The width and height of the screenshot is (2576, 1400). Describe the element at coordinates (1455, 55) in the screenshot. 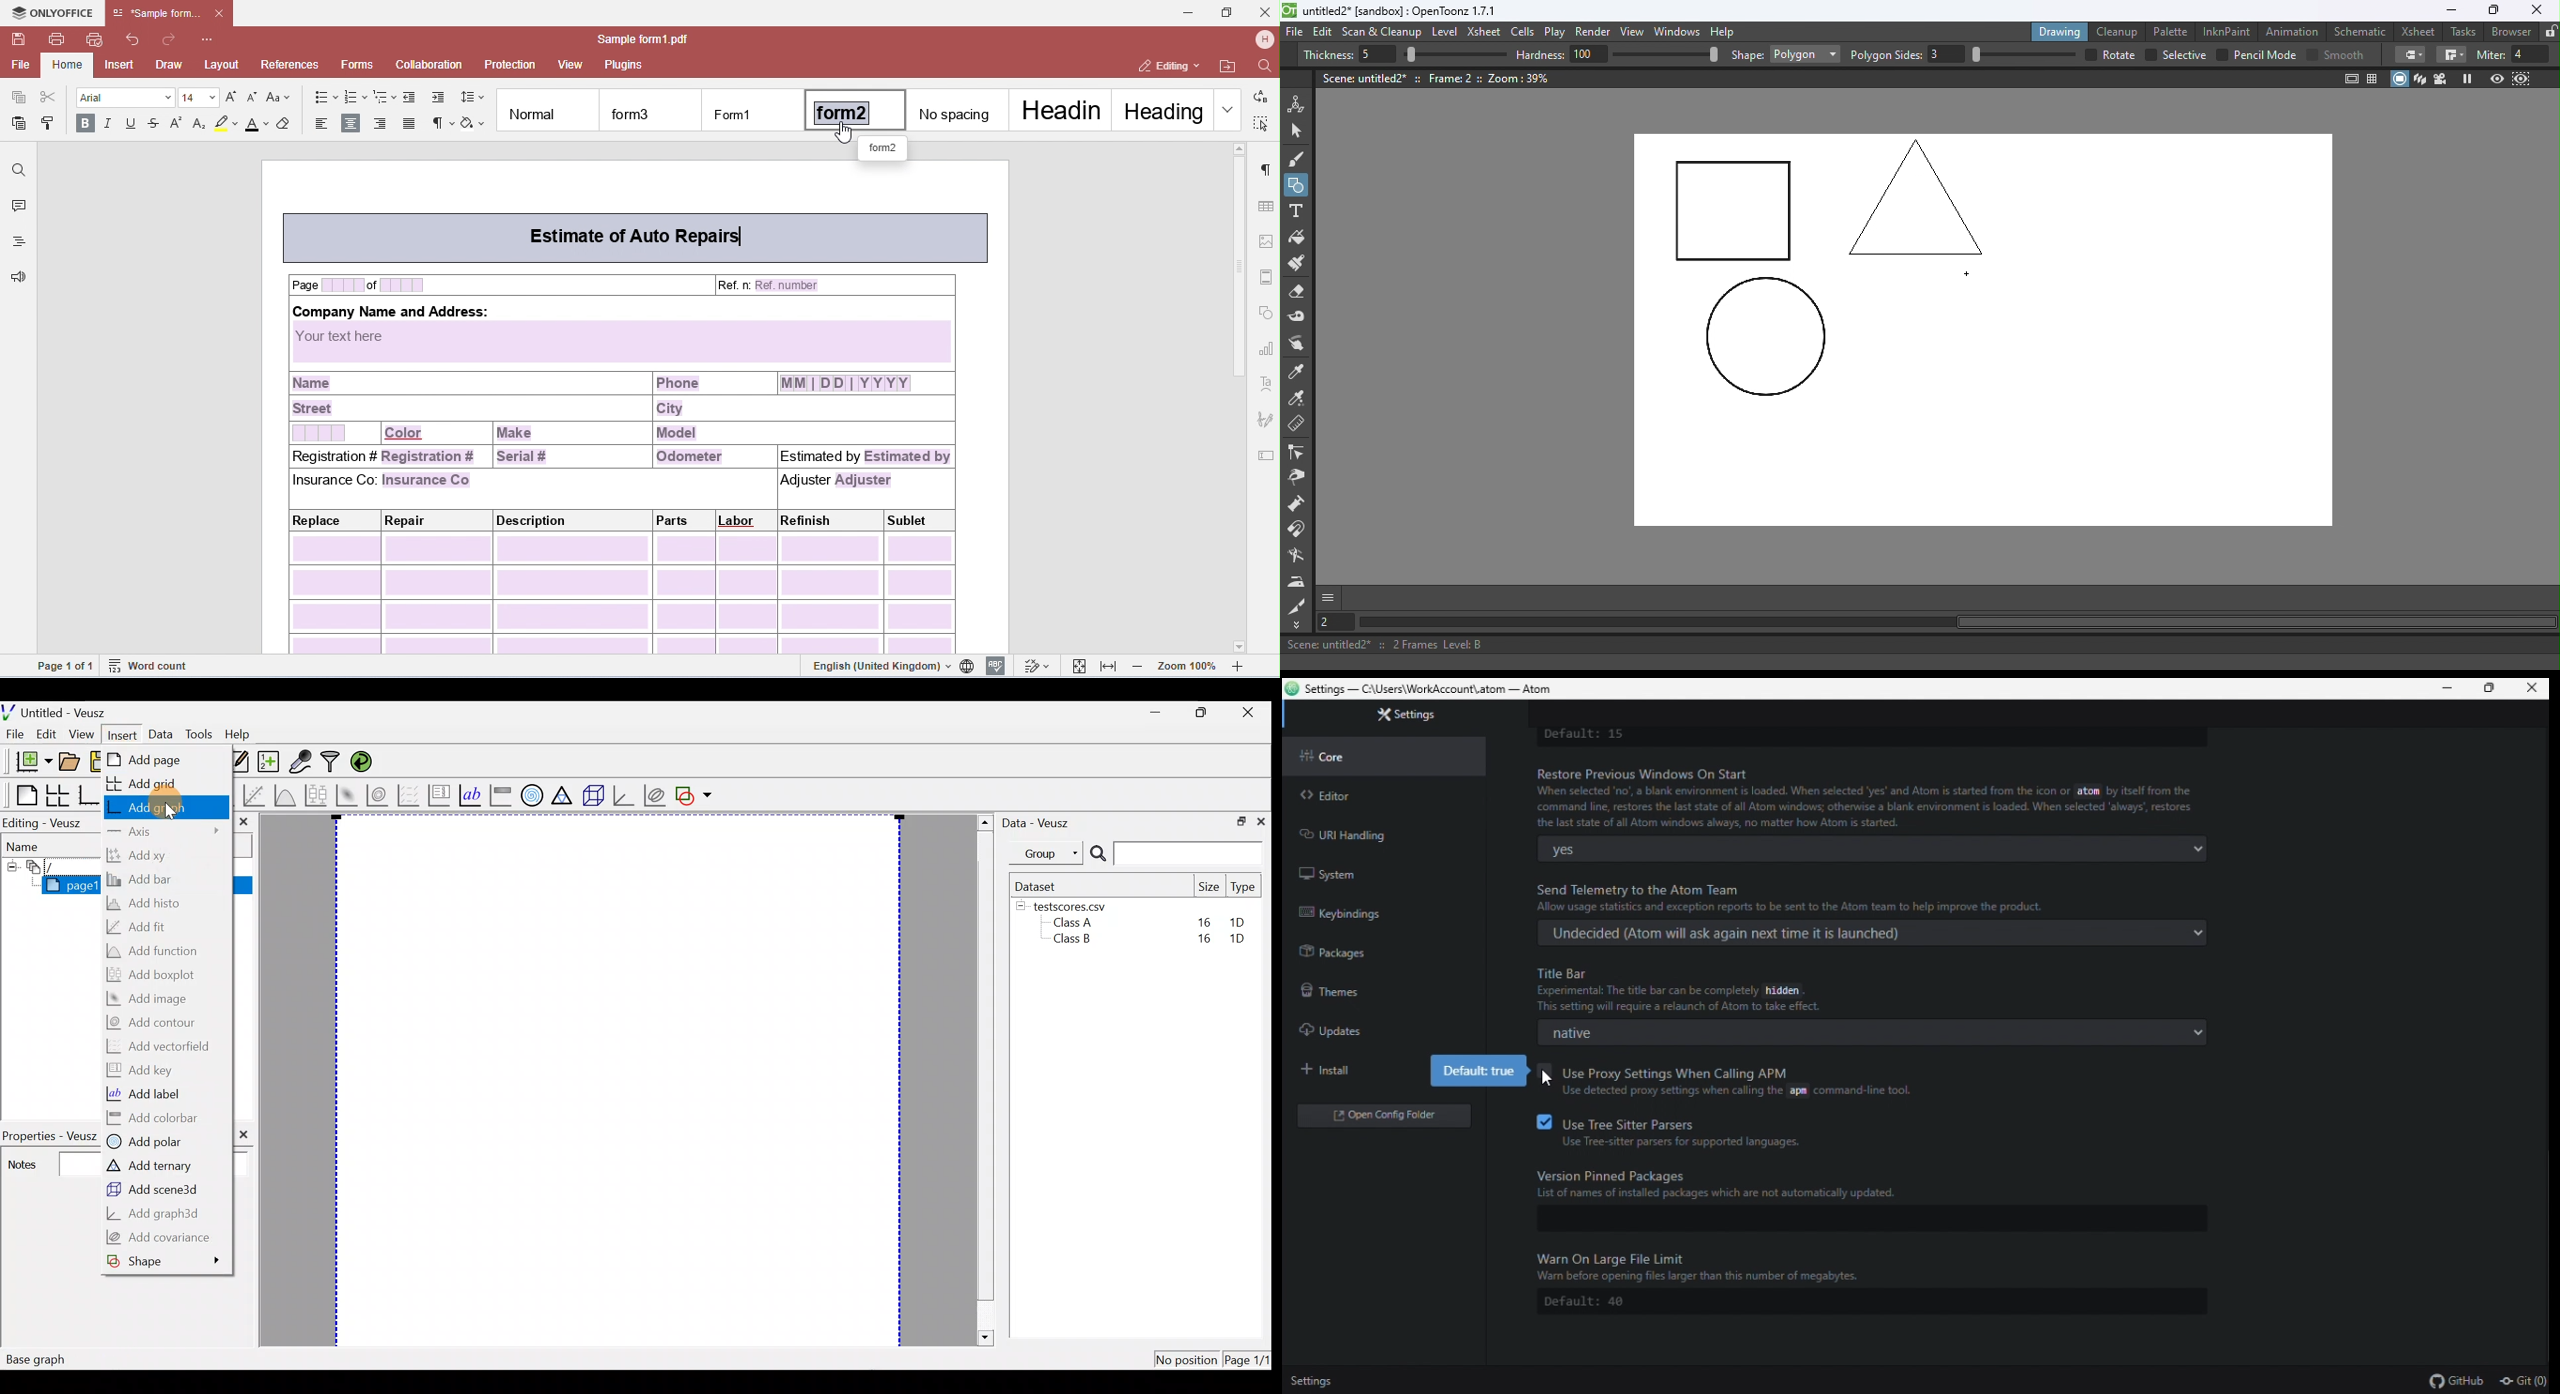

I see `slider` at that location.